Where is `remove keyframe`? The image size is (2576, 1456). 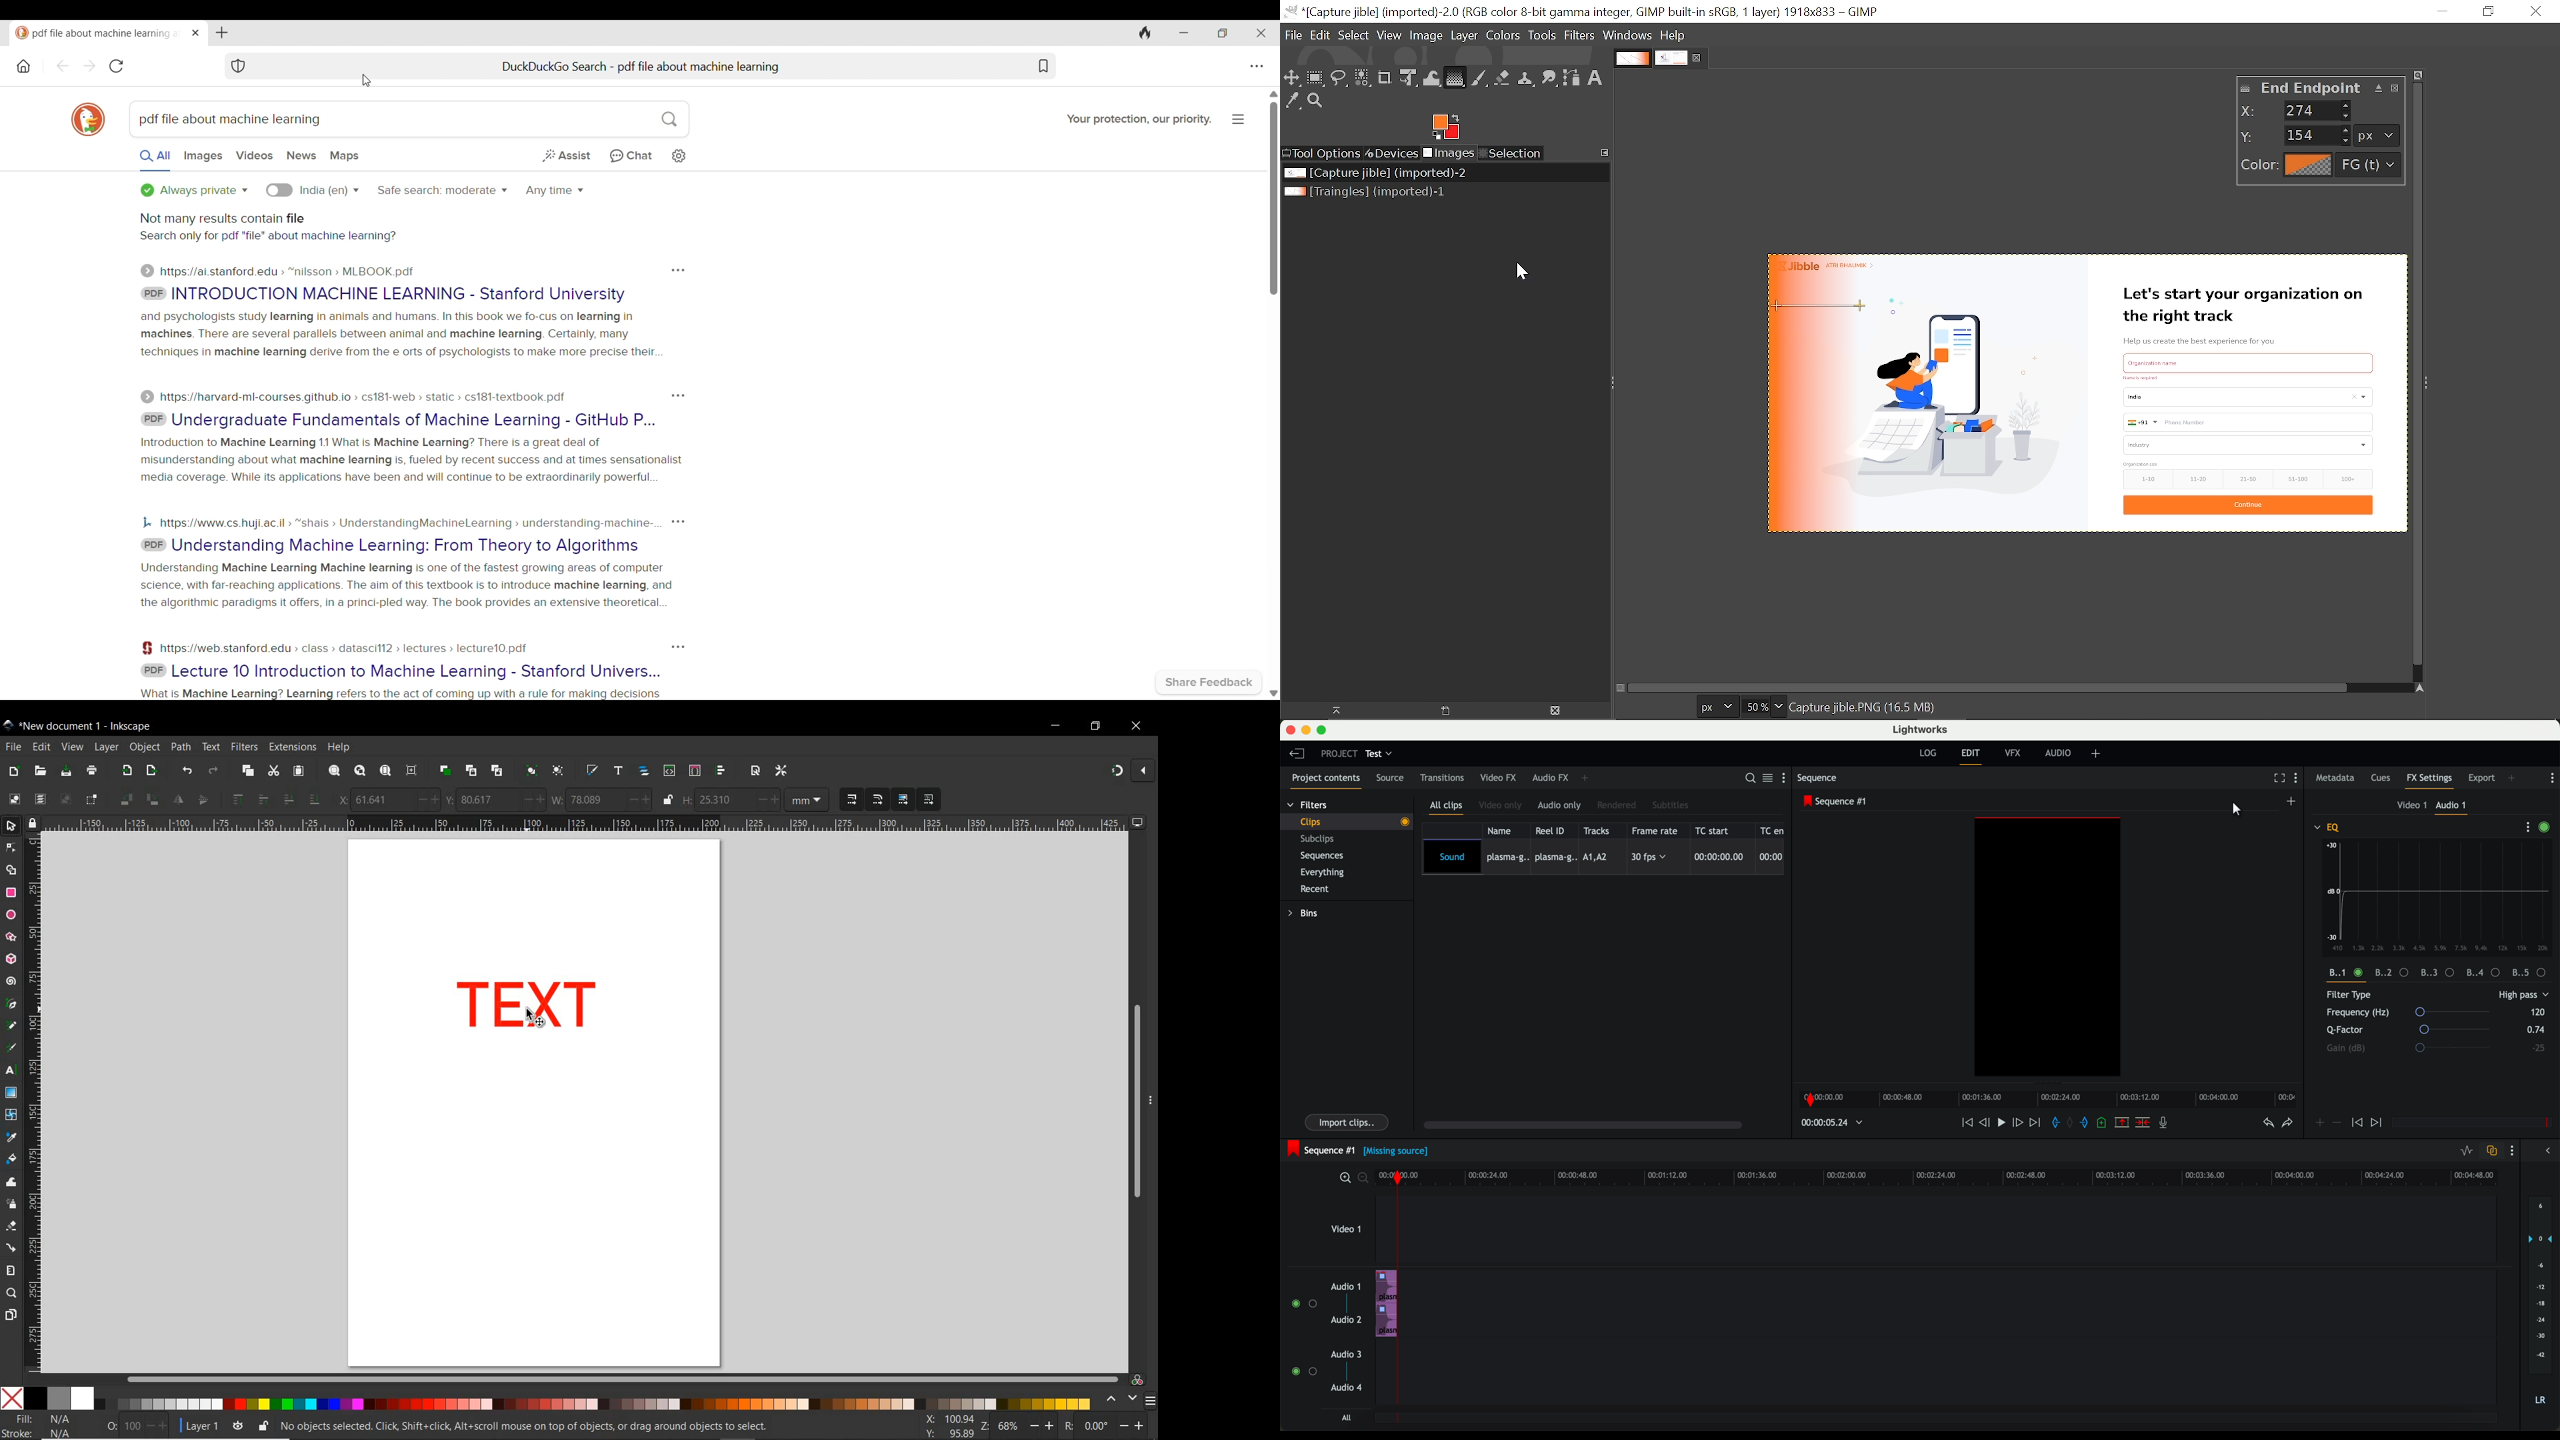
remove keyframe is located at coordinates (2338, 1123).